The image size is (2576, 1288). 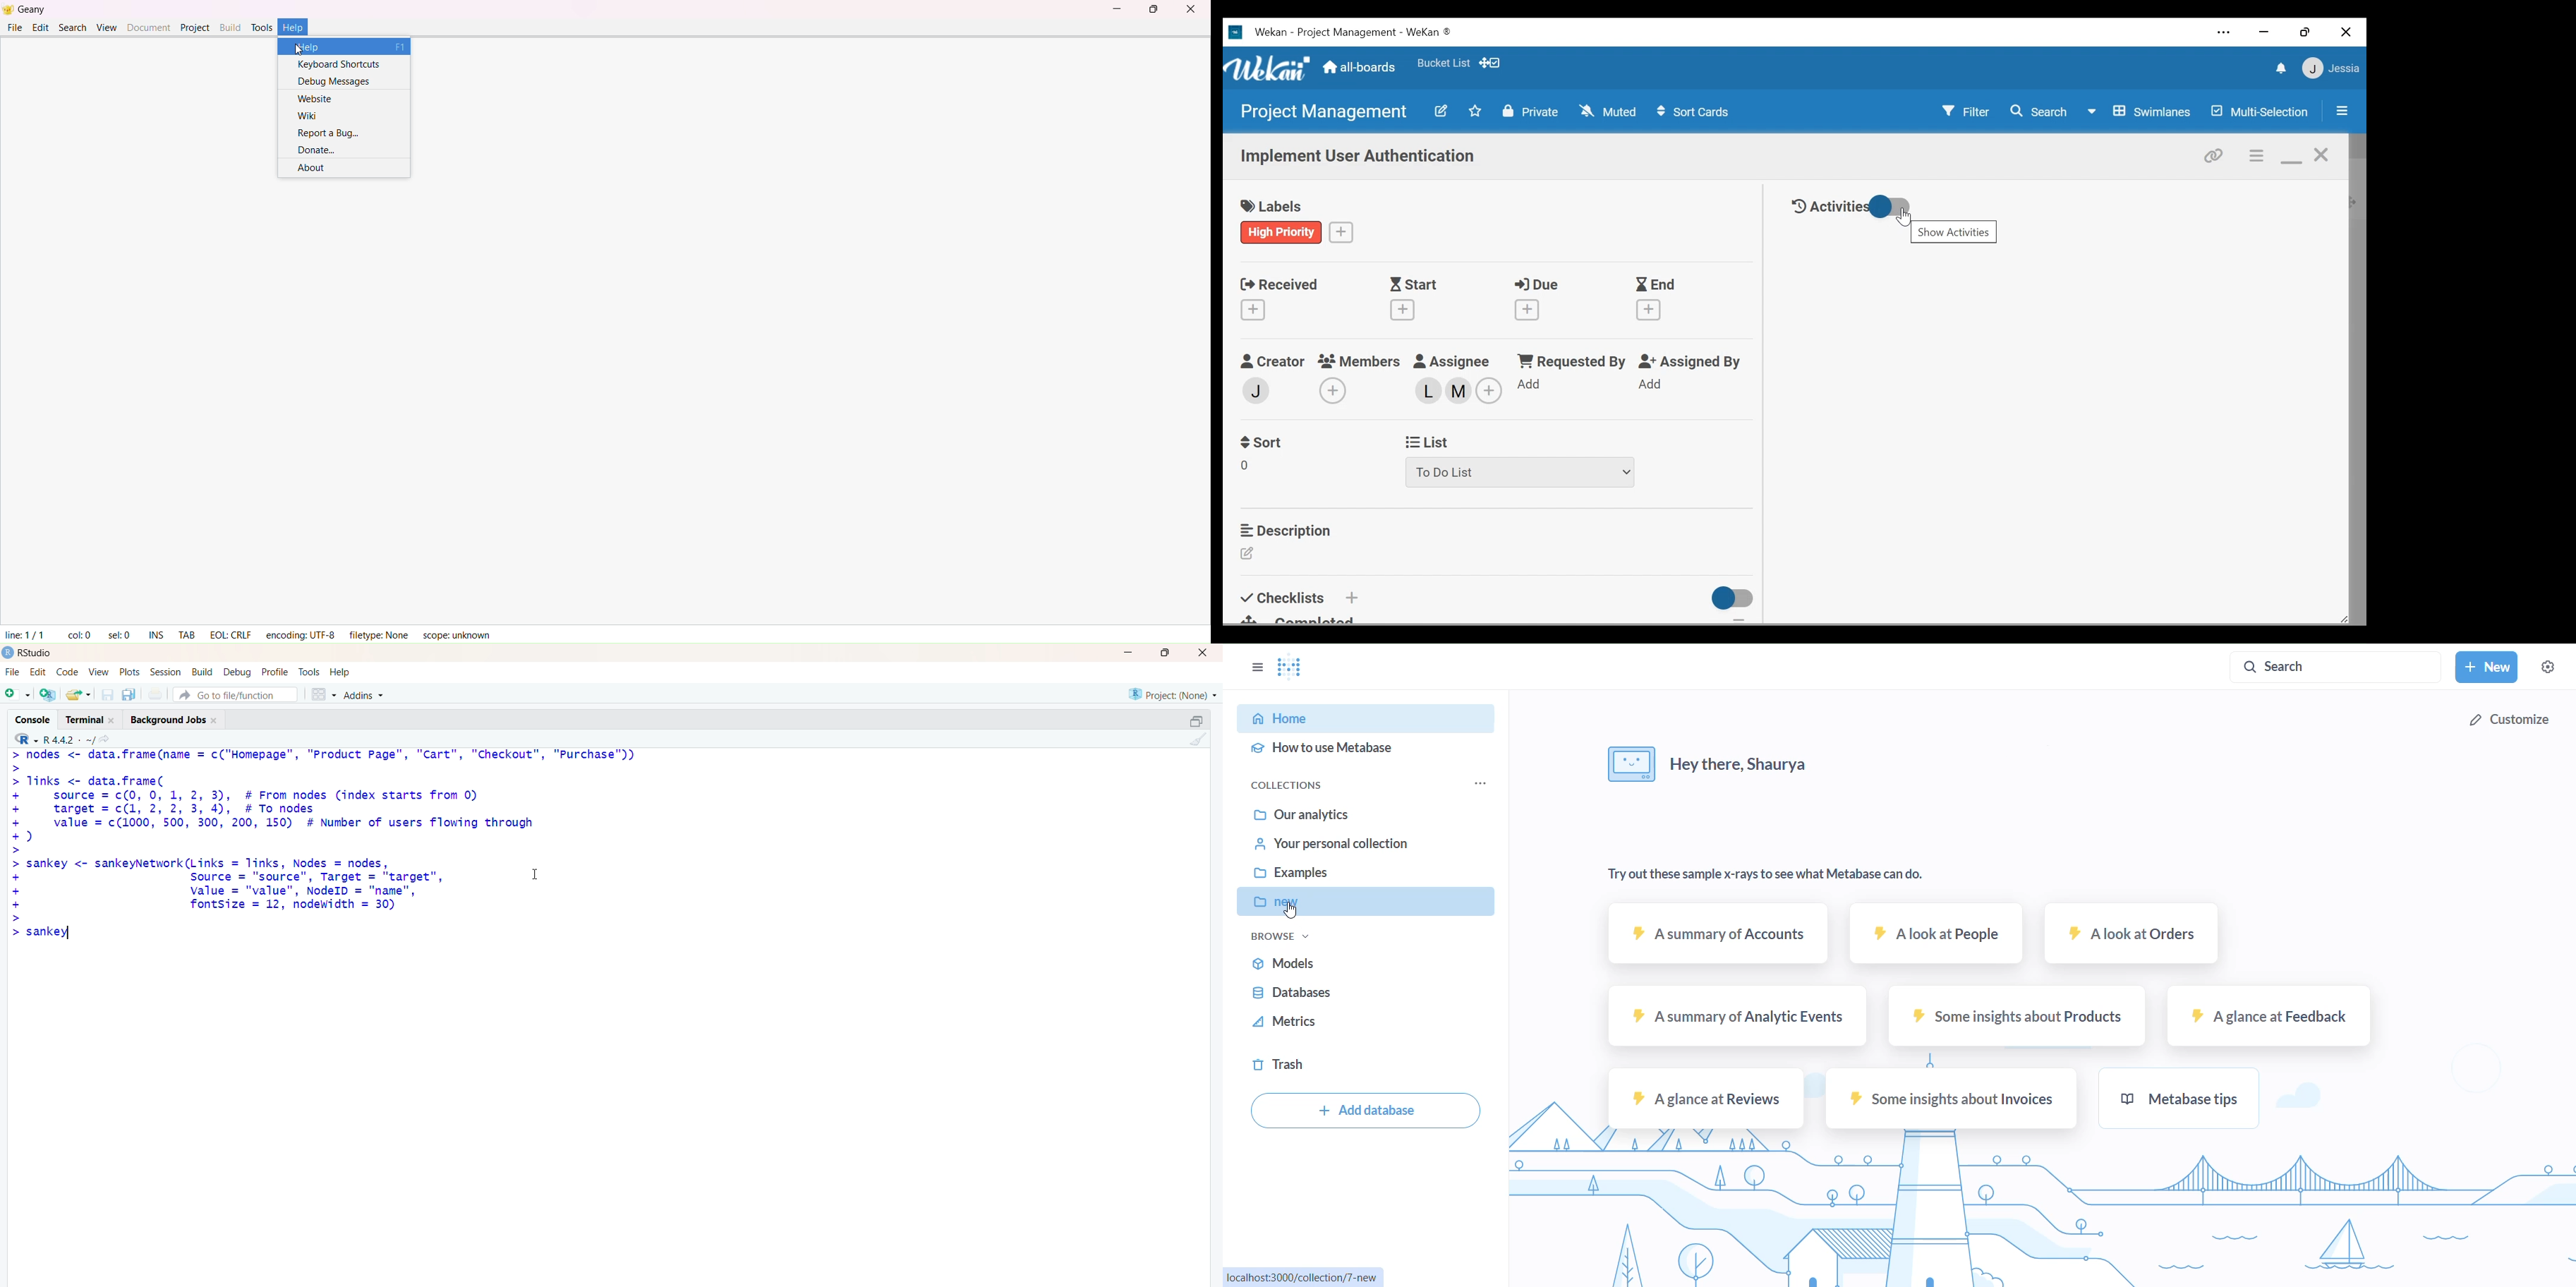 What do you see at coordinates (320, 695) in the screenshot?
I see `grid` at bounding box center [320, 695].